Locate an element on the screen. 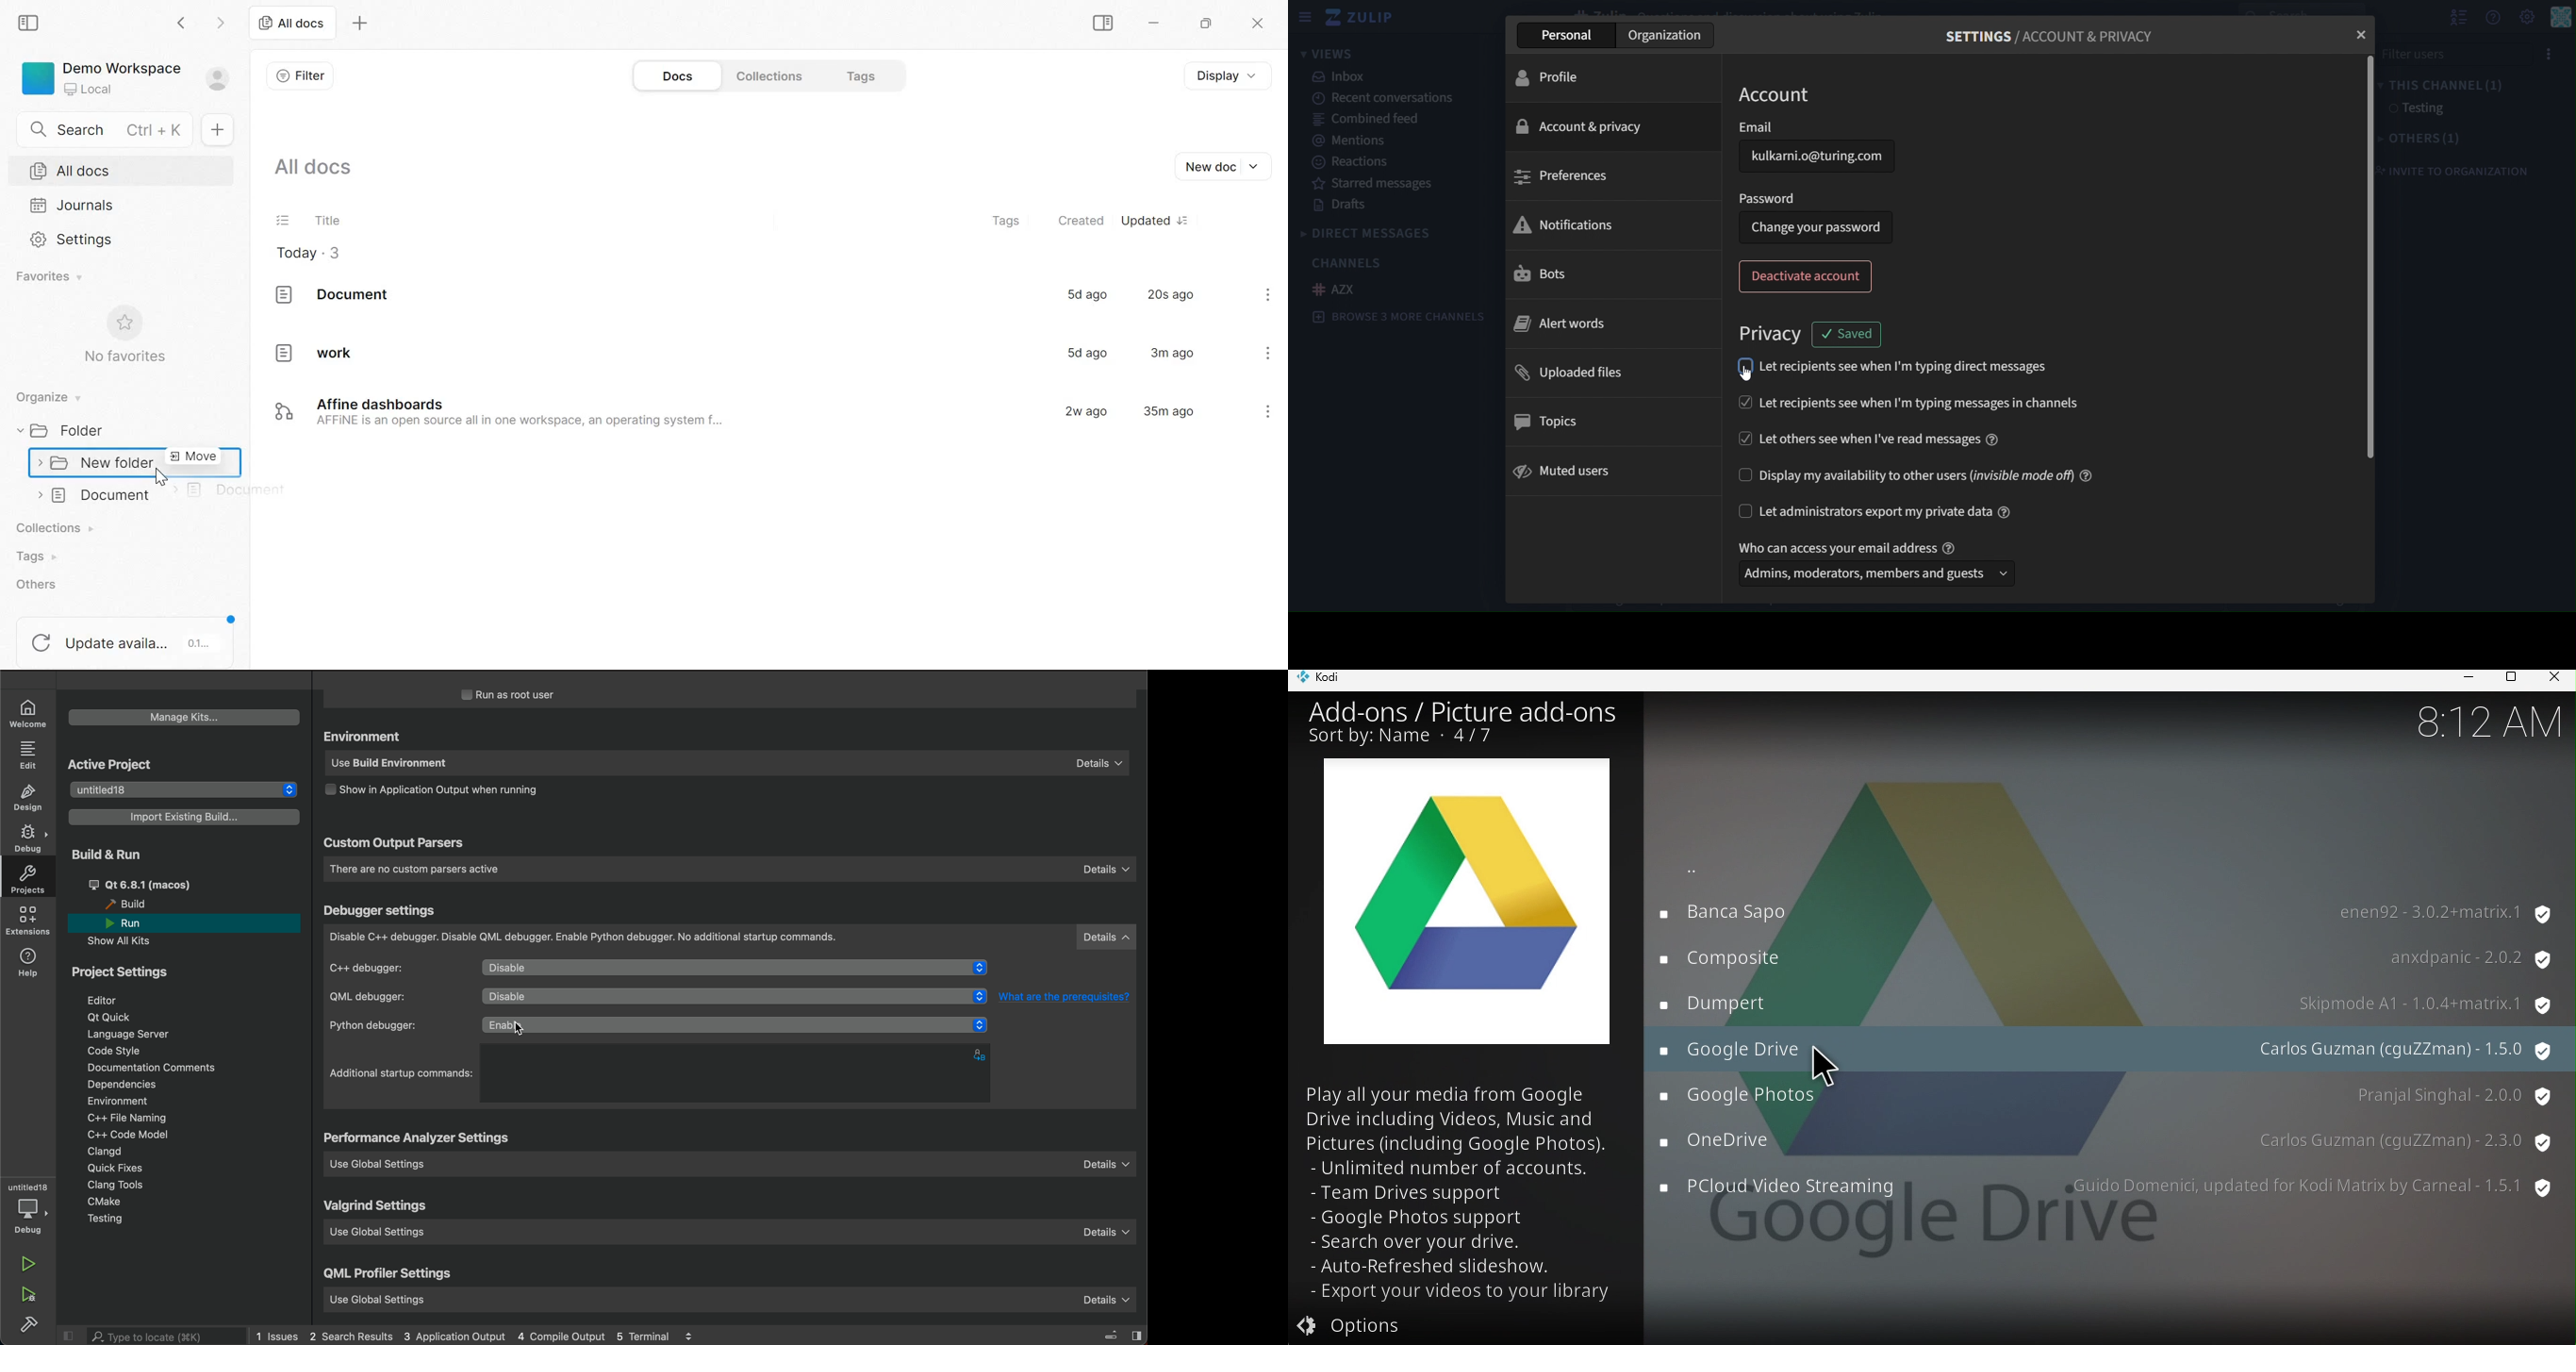 This screenshot has width=2576, height=1372. Composite is located at coordinates (2107, 957).